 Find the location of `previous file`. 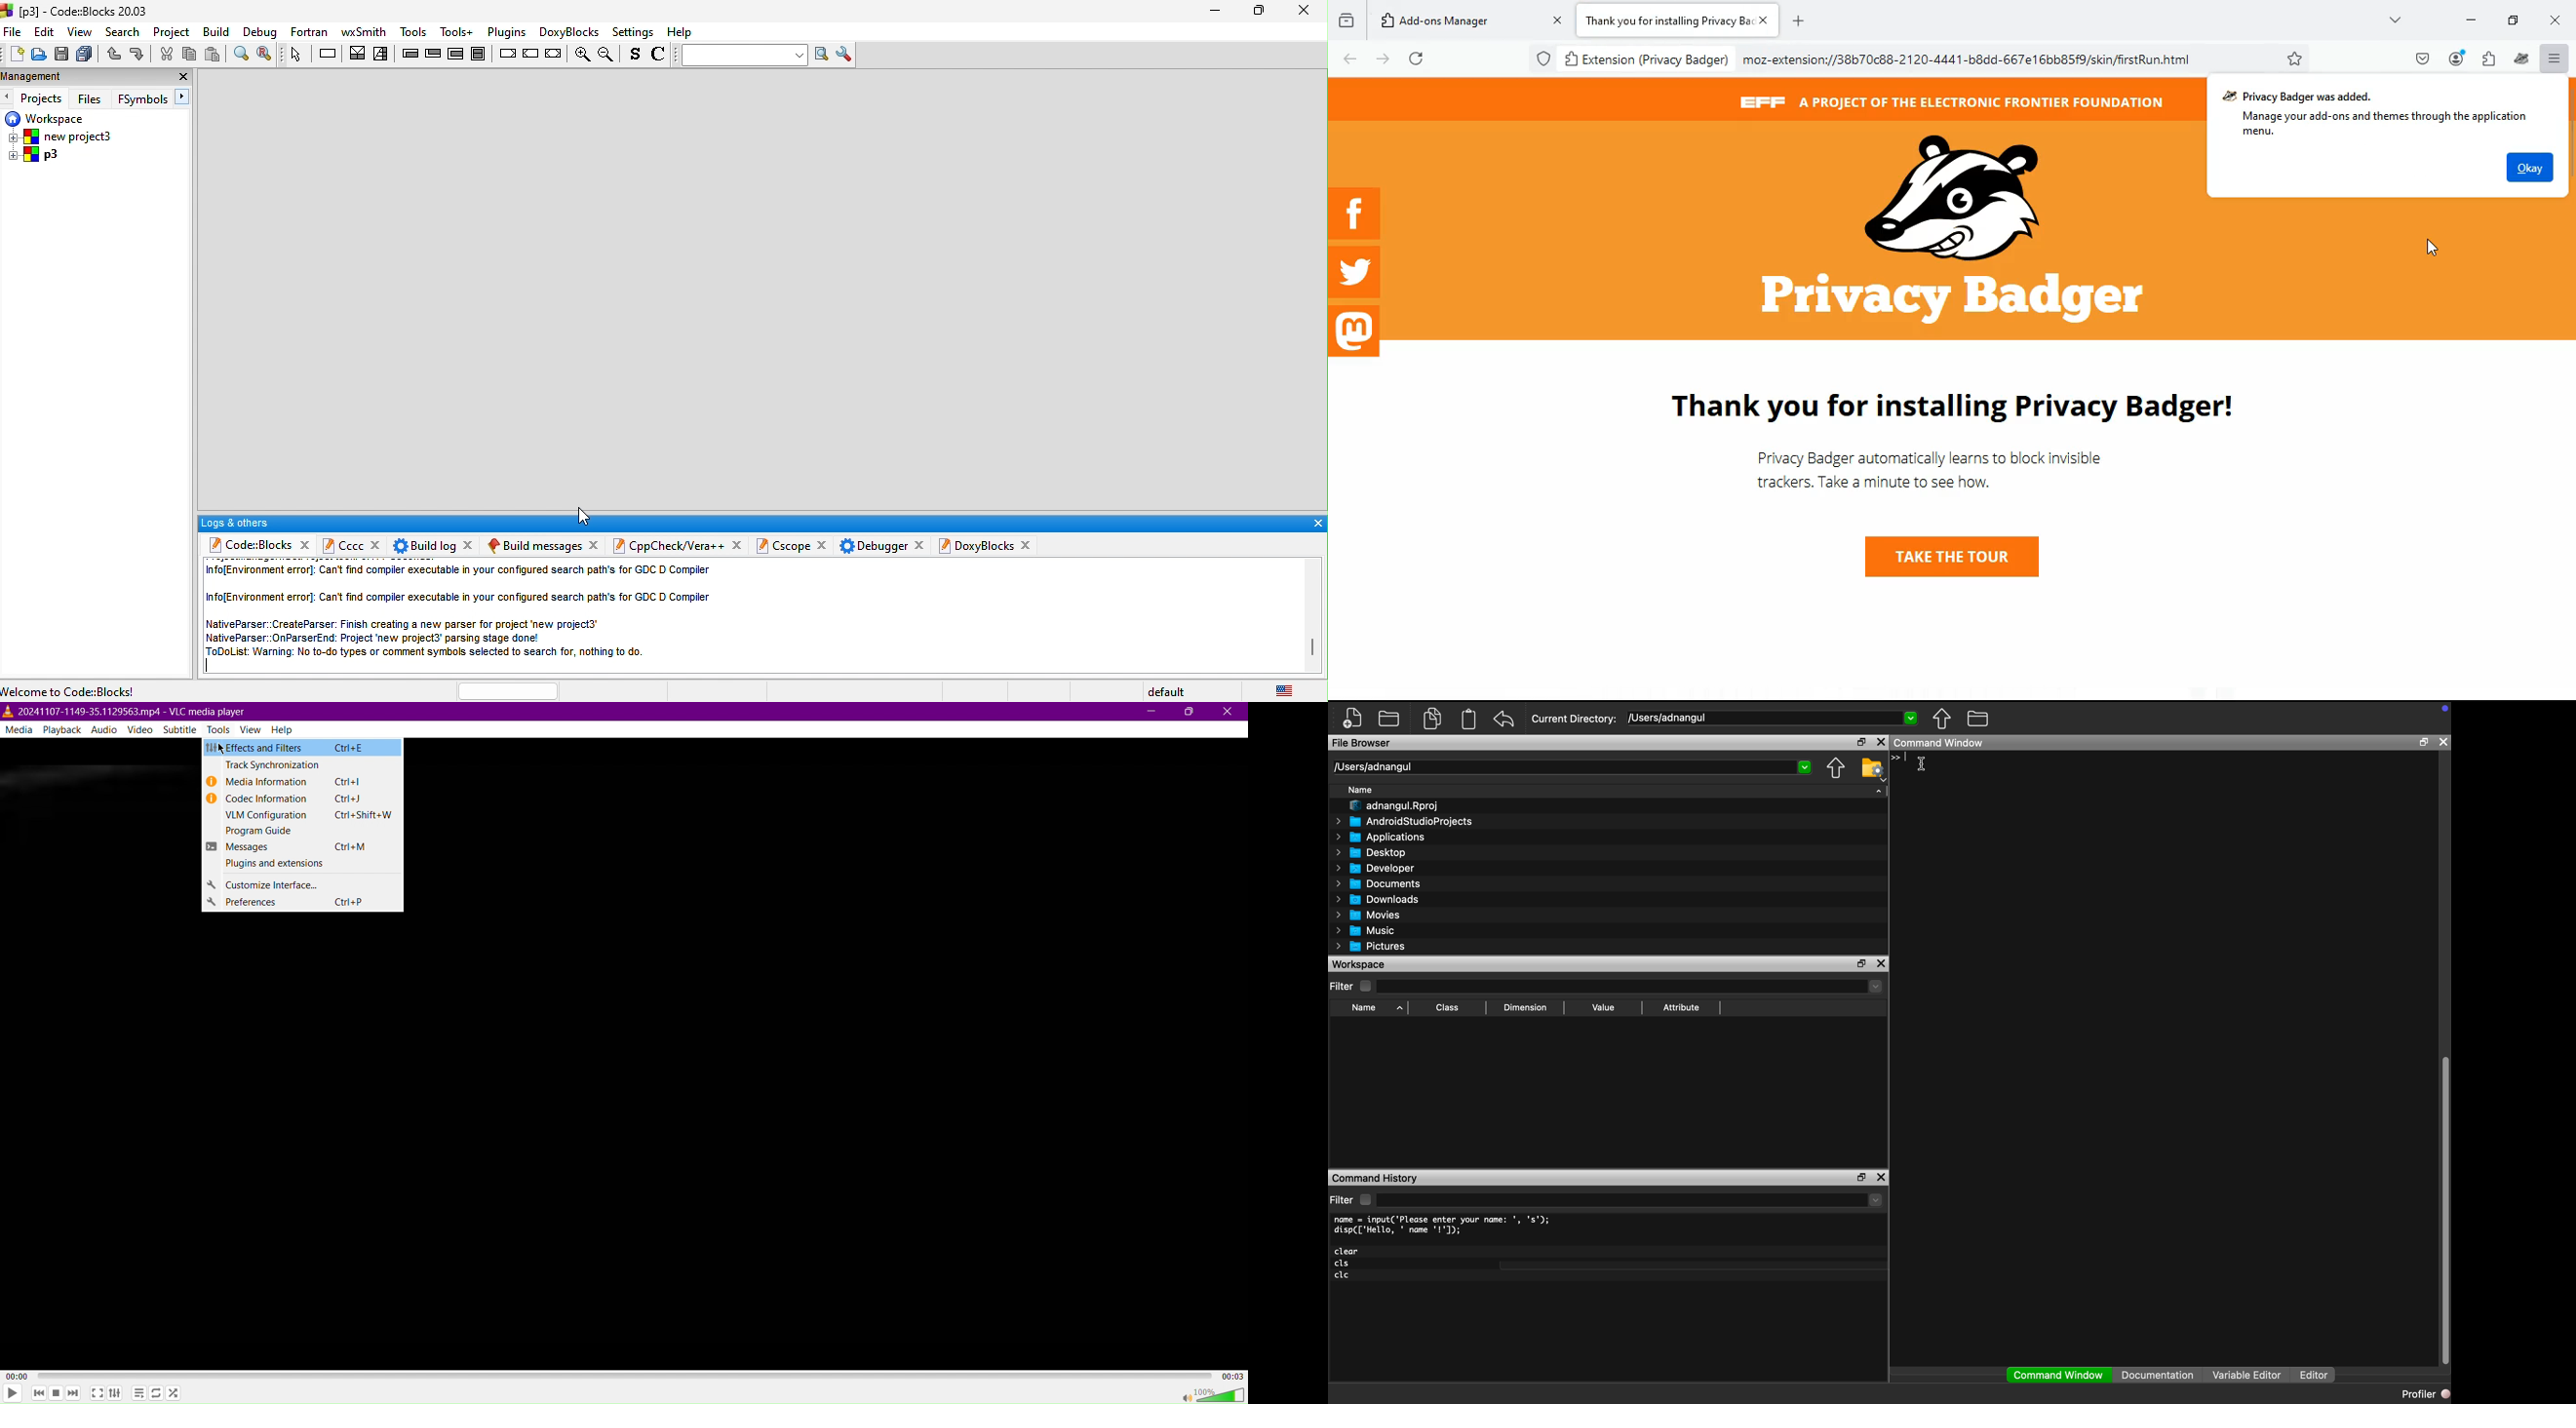

previous file is located at coordinates (1942, 719).